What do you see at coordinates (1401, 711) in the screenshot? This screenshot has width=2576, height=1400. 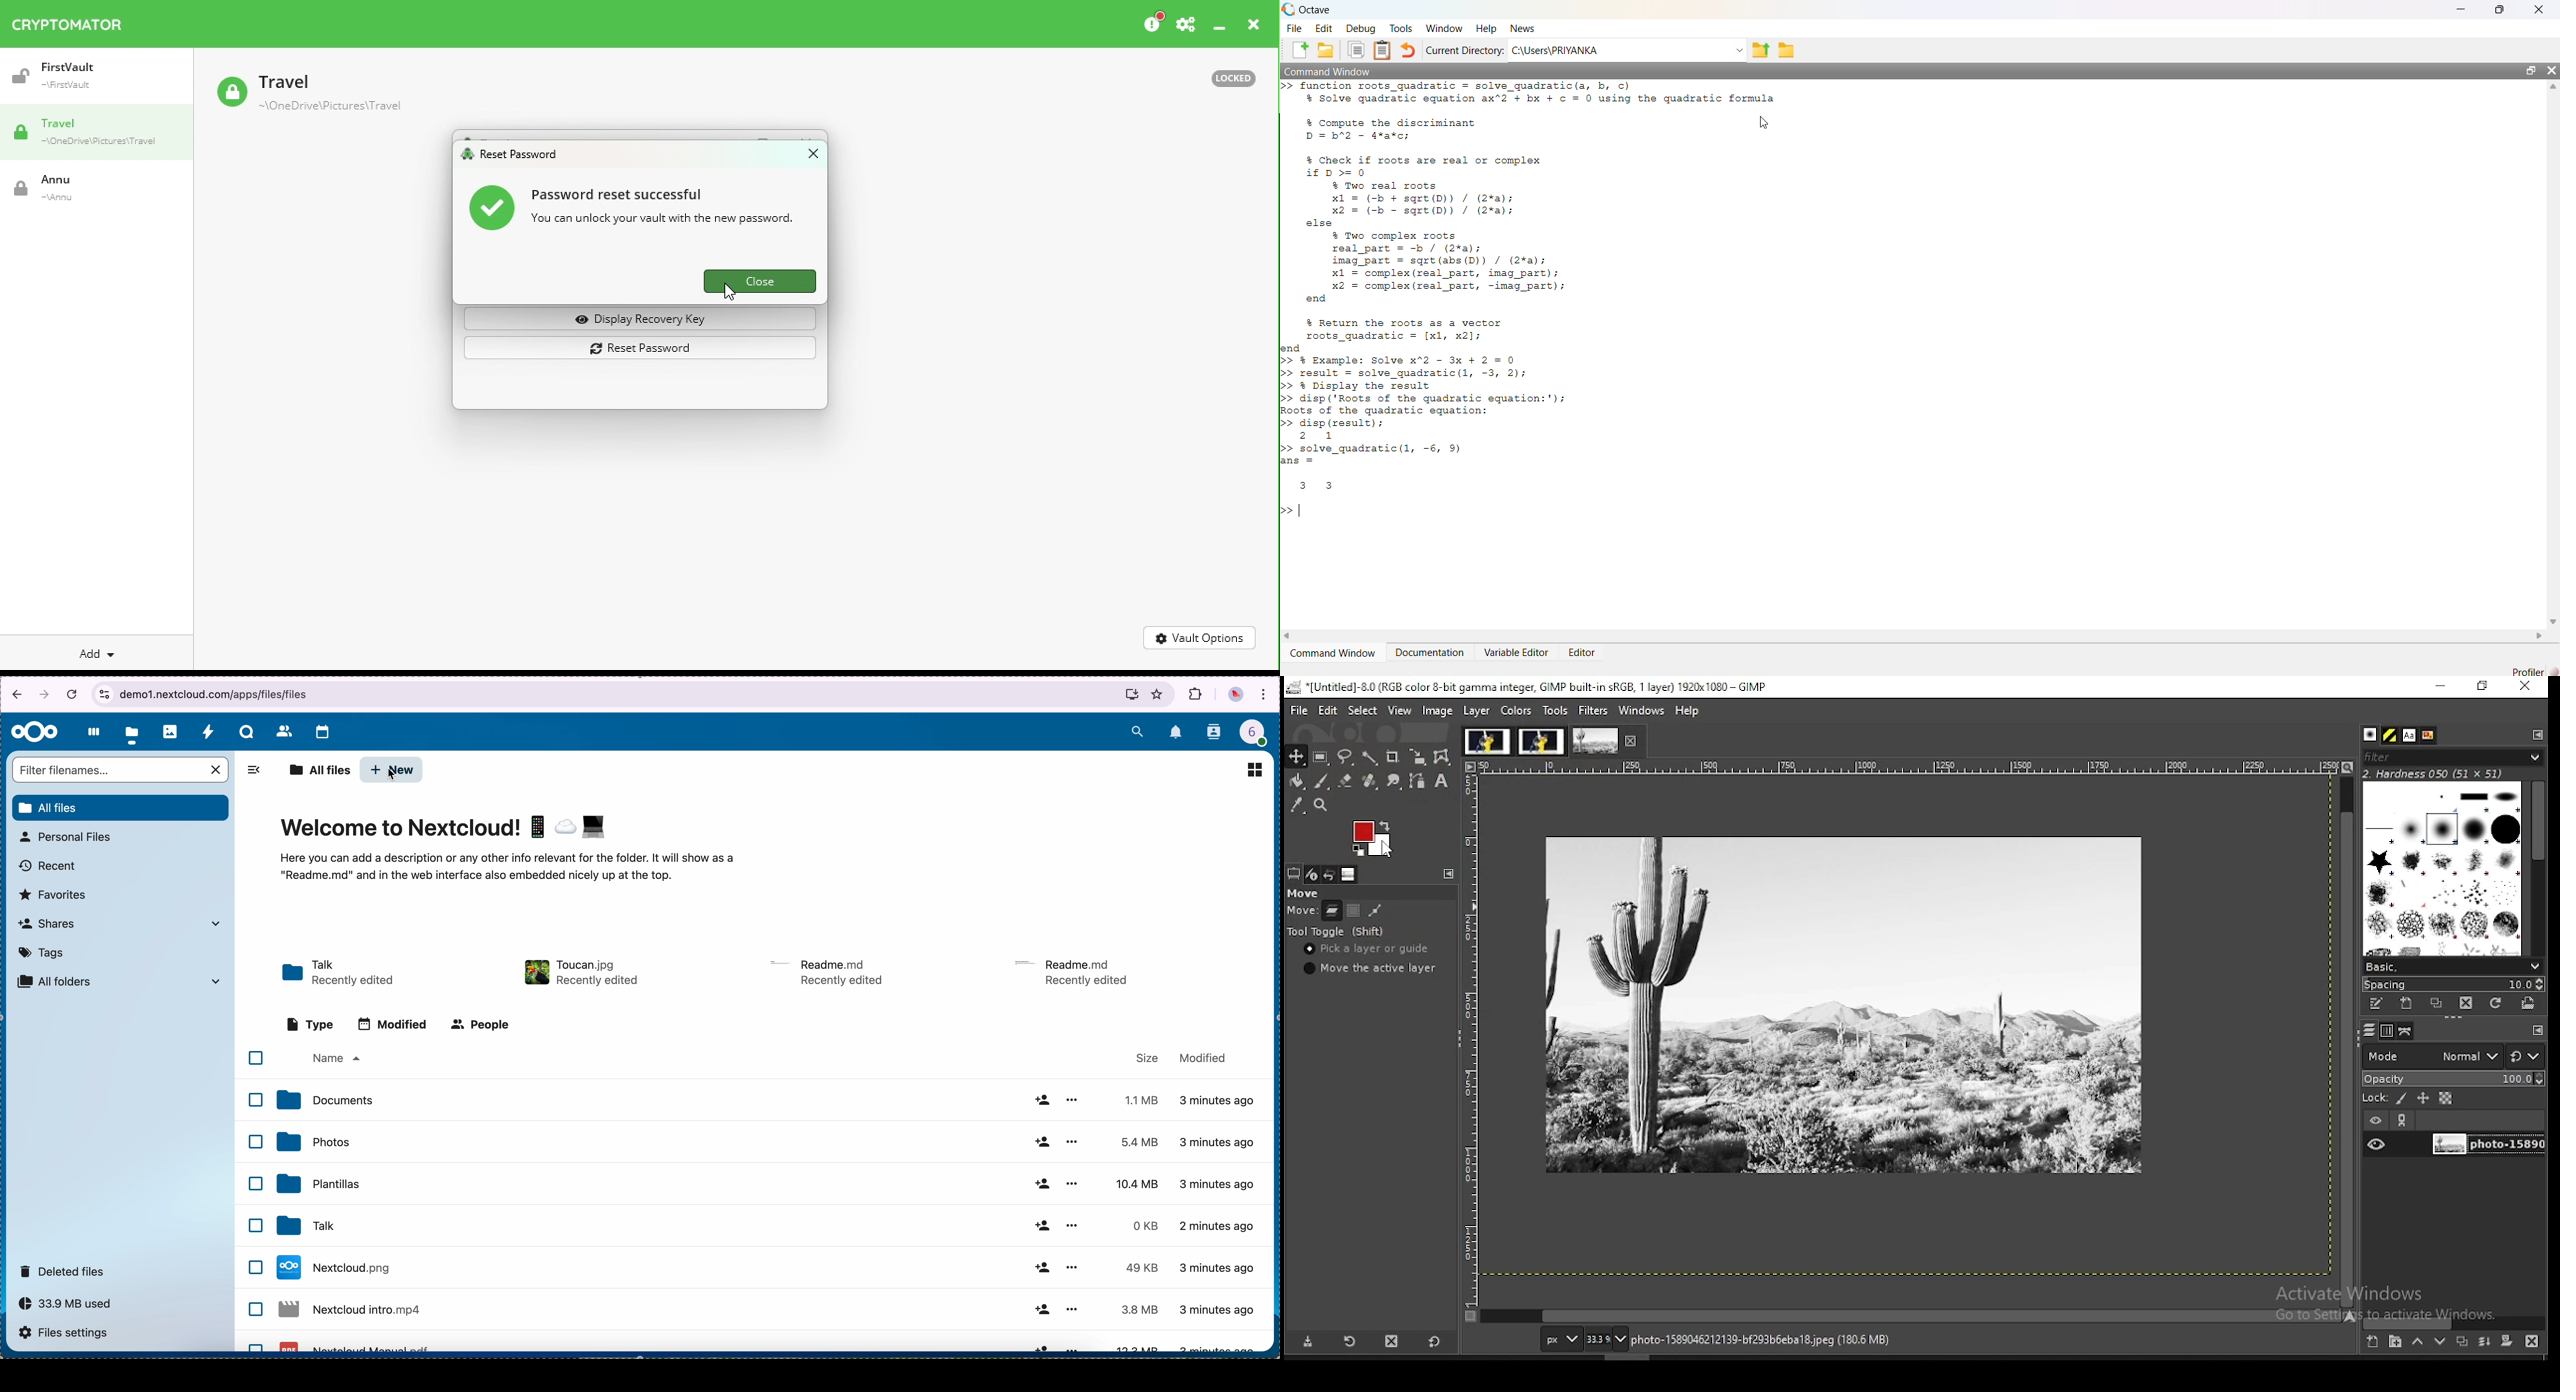 I see `view` at bounding box center [1401, 711].